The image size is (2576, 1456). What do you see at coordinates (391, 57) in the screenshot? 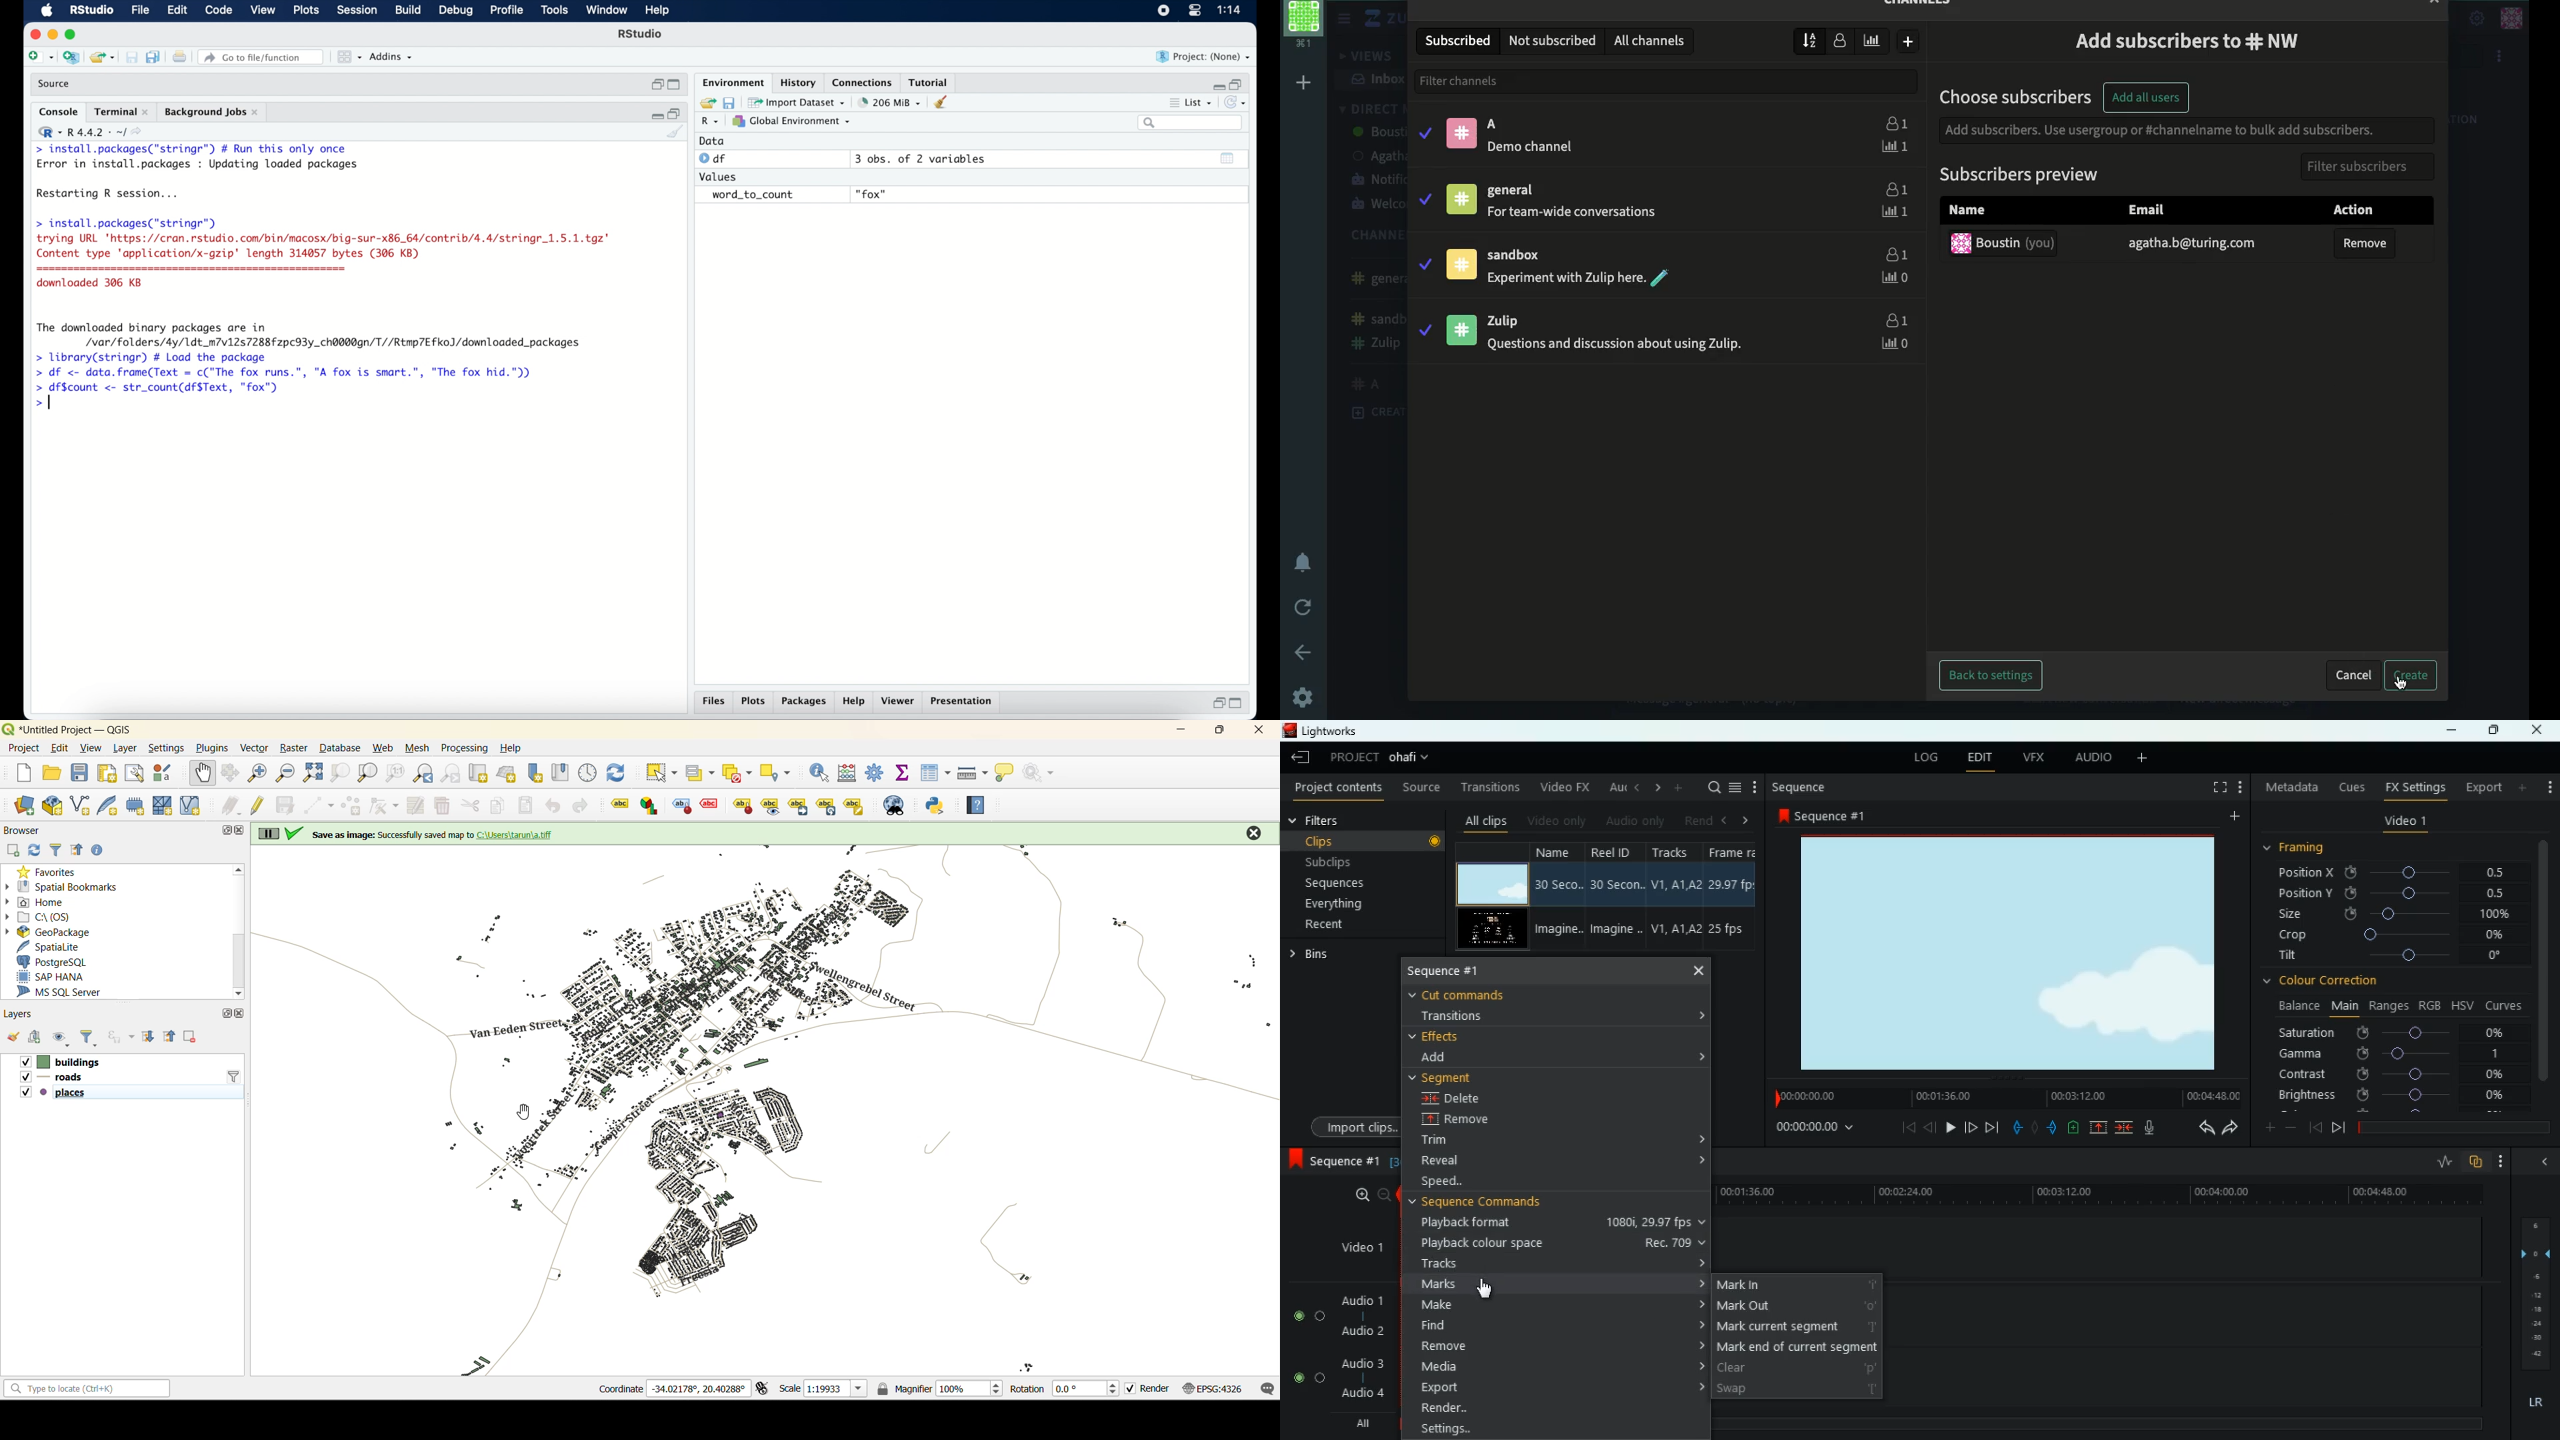
I see `addins` at bounding box center [391, 57].